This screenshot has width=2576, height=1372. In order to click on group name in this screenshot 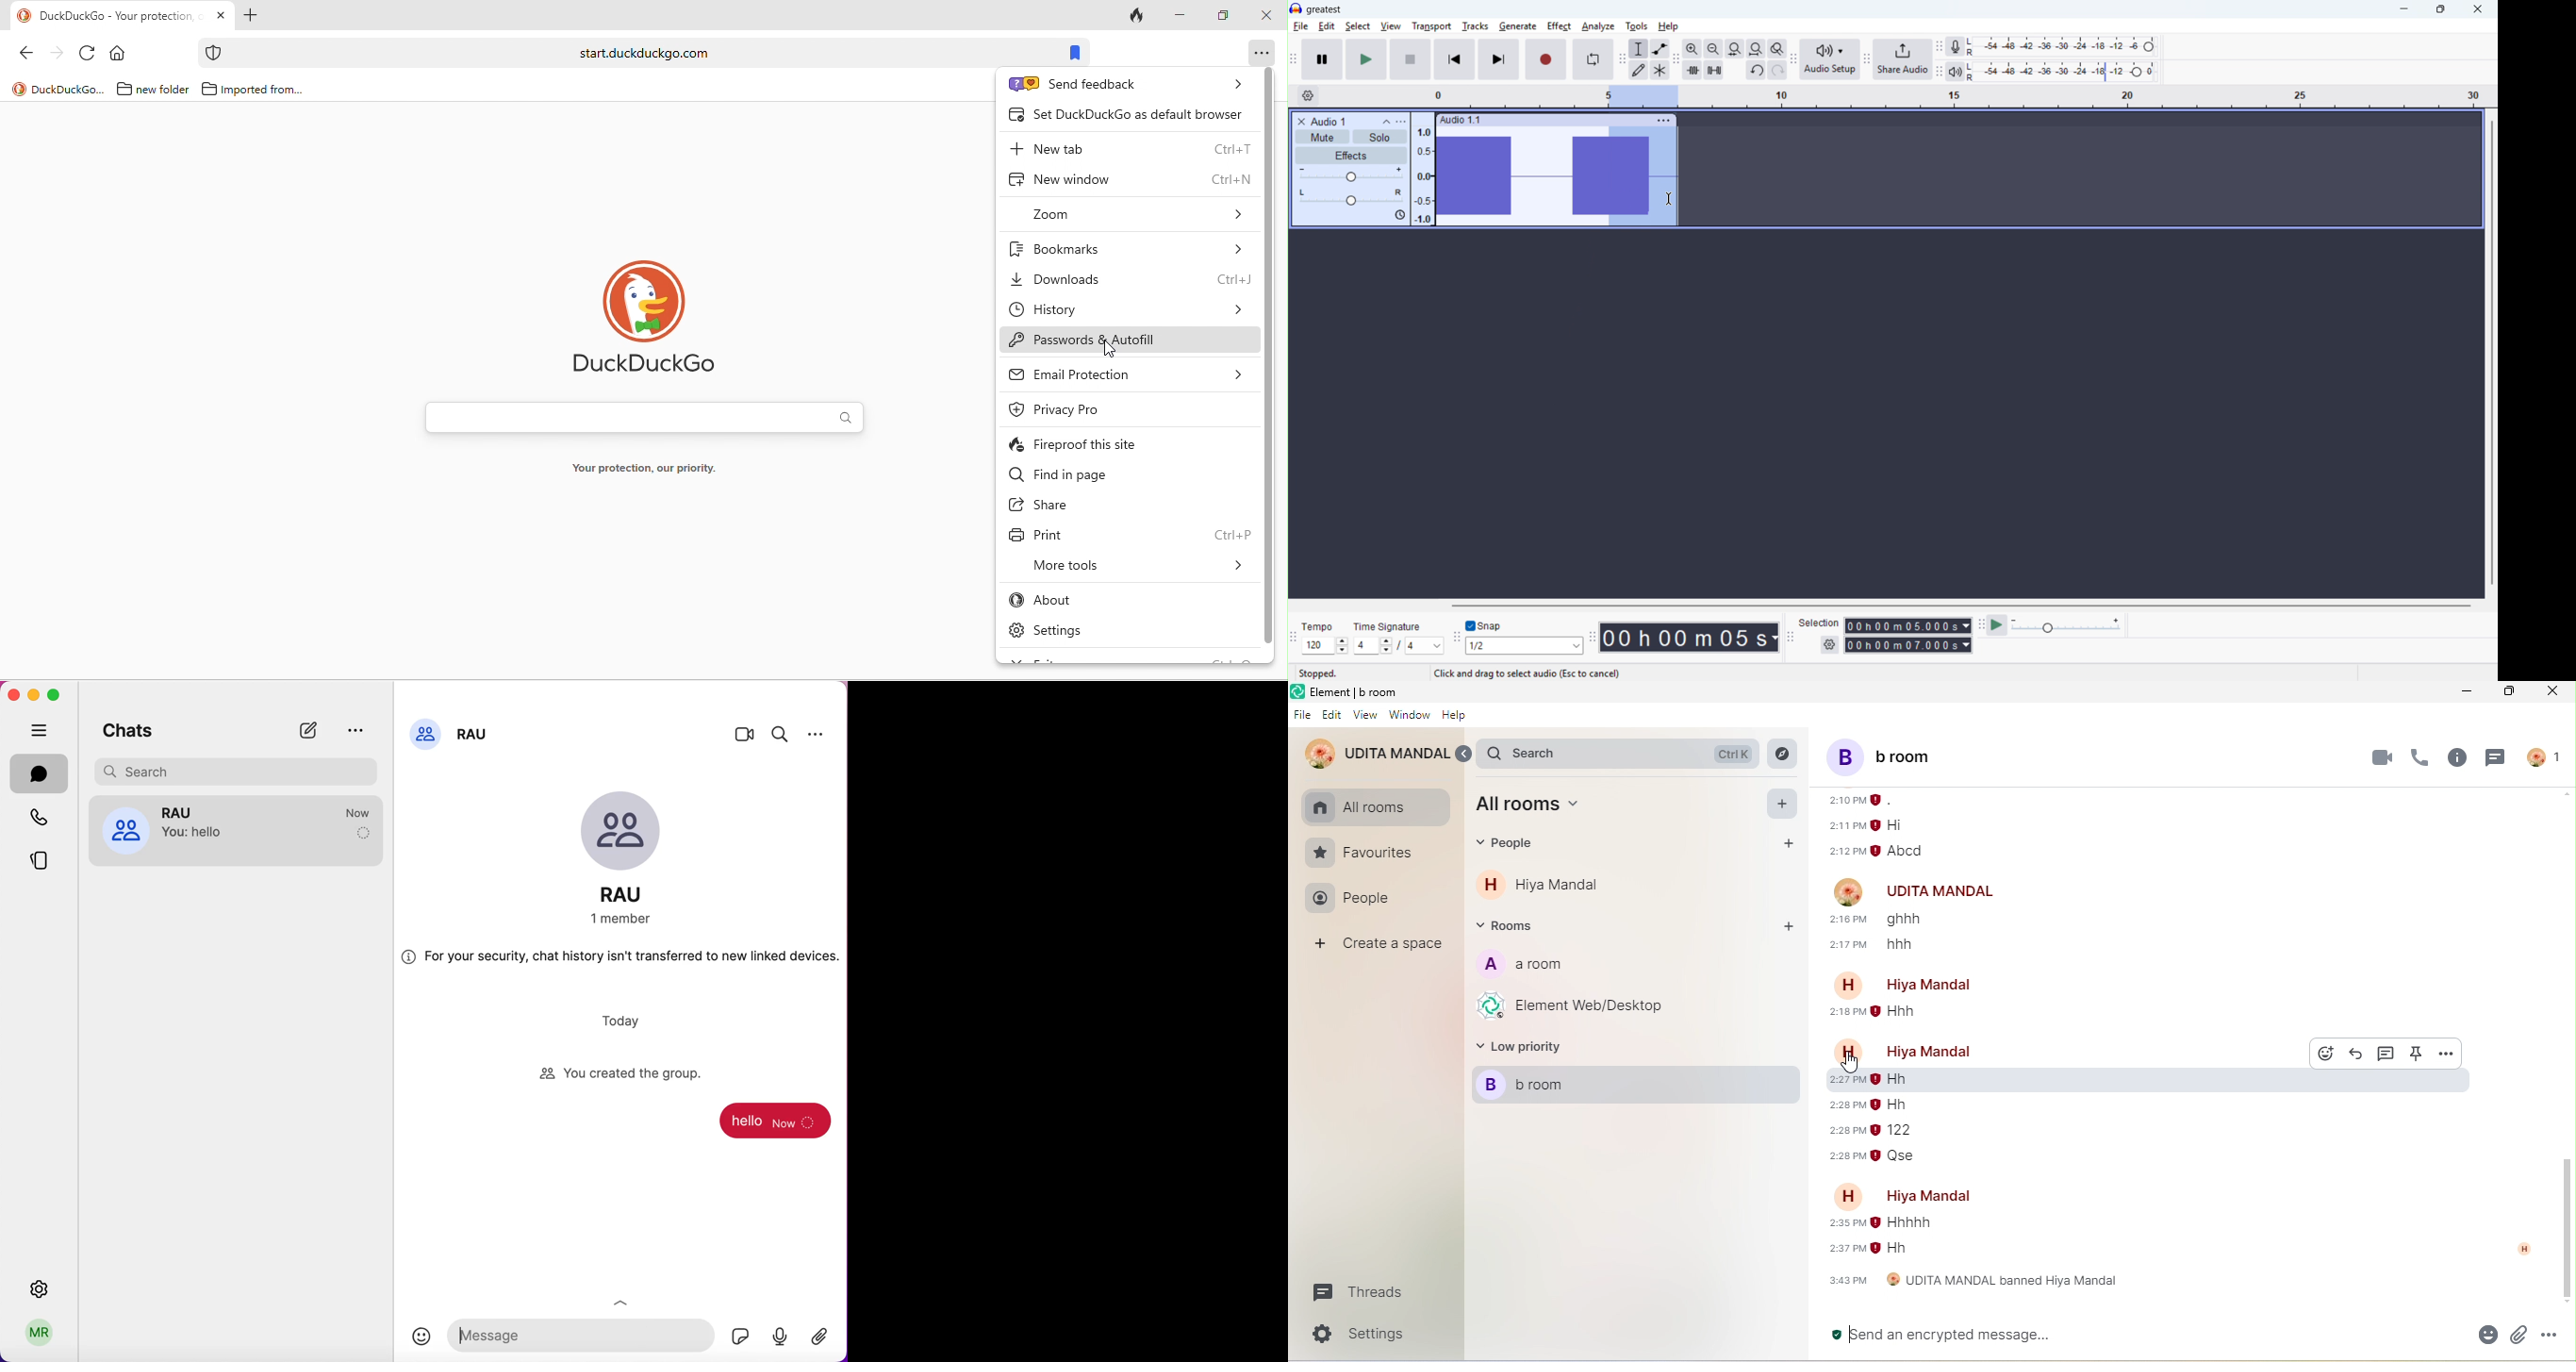, I will do `click(475, 731)`.